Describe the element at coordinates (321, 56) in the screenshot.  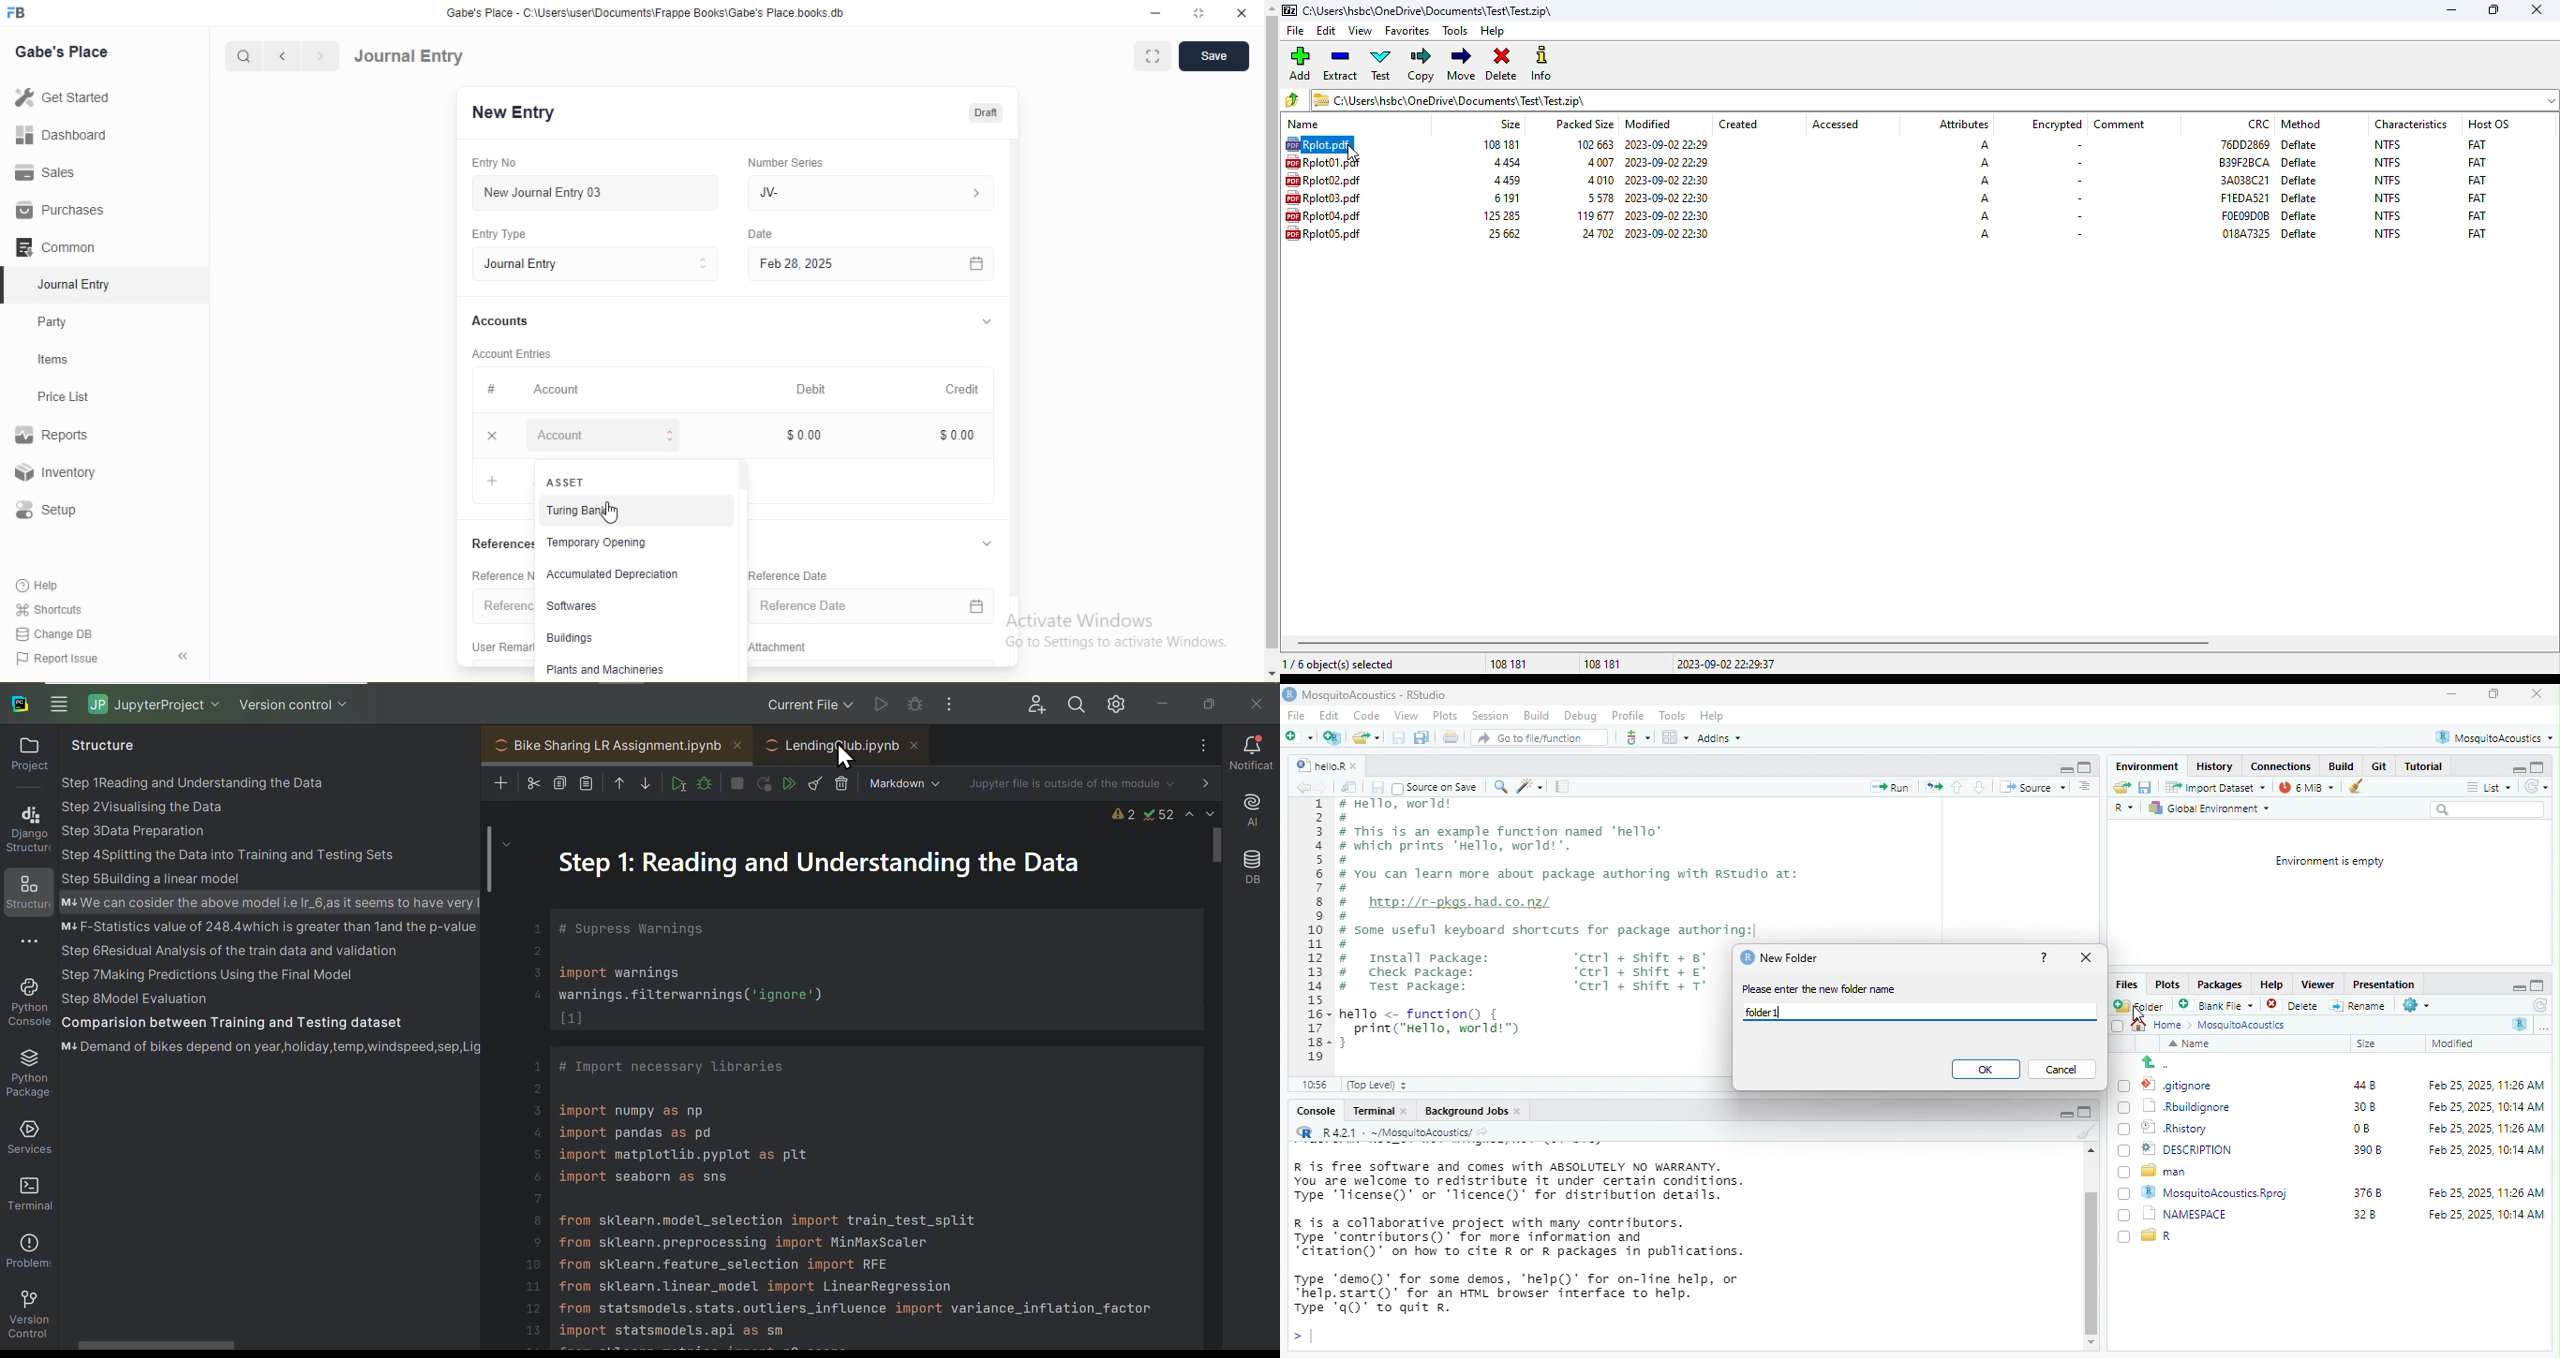
I see `Forward` at that location.